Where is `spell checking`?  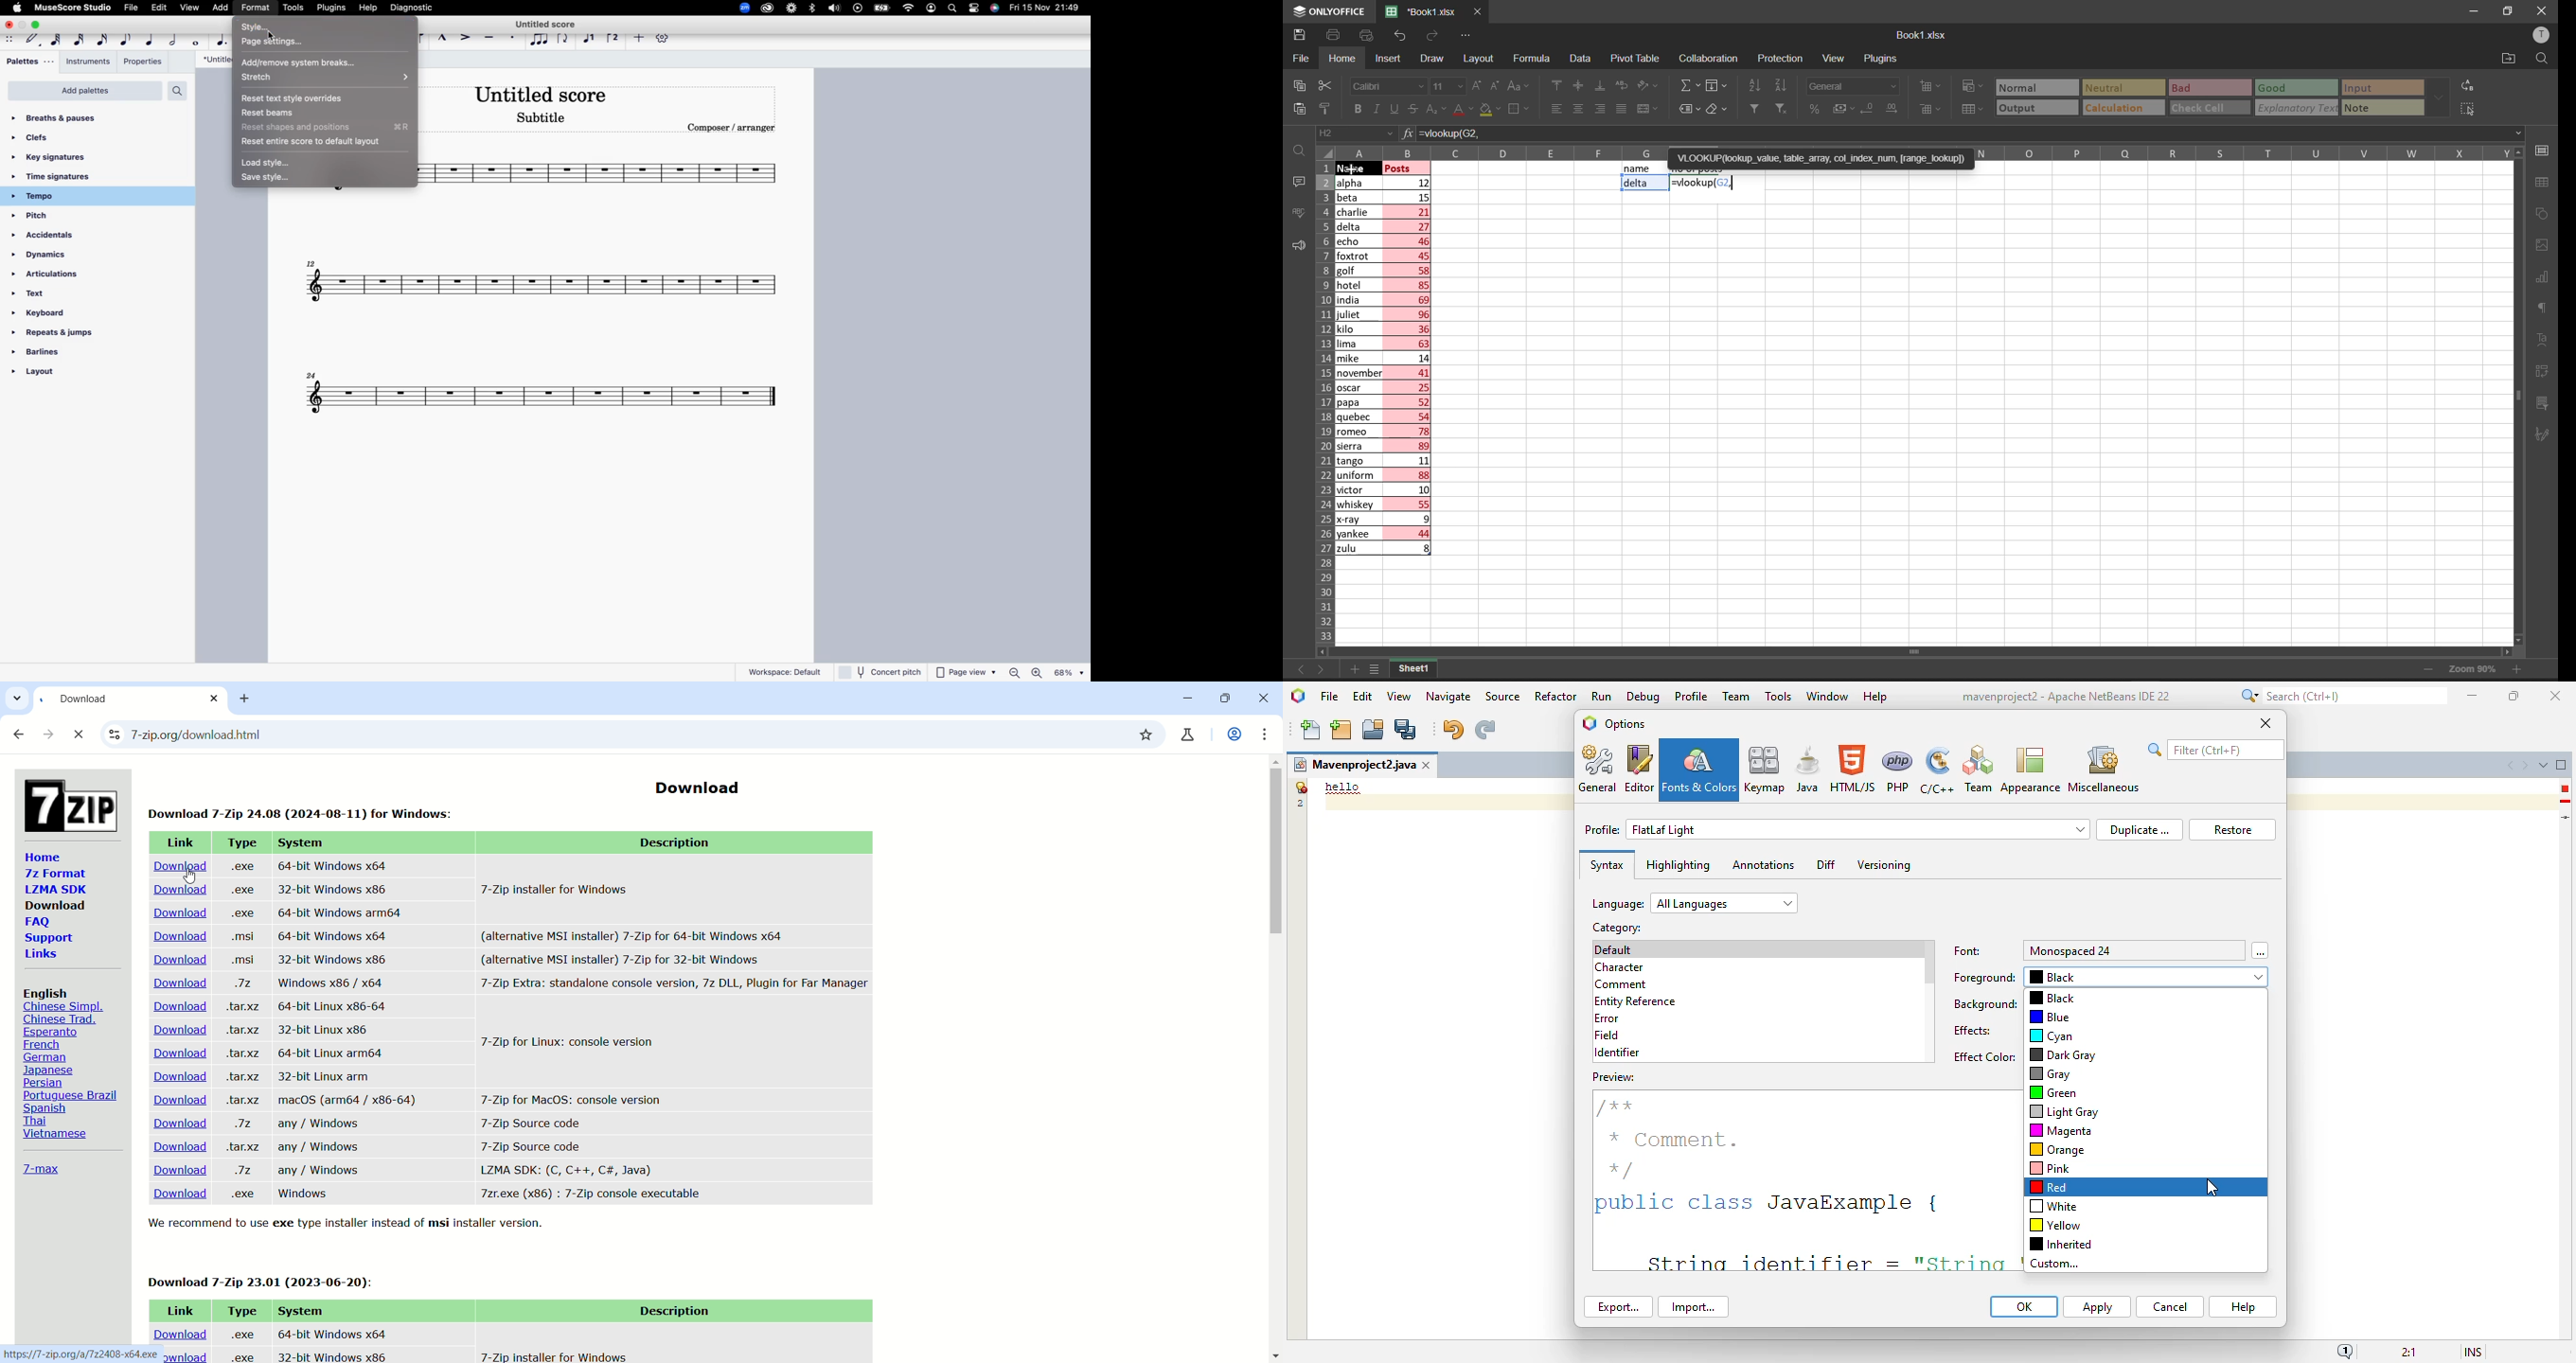
spell checking is located at coordinates (1295, 213).